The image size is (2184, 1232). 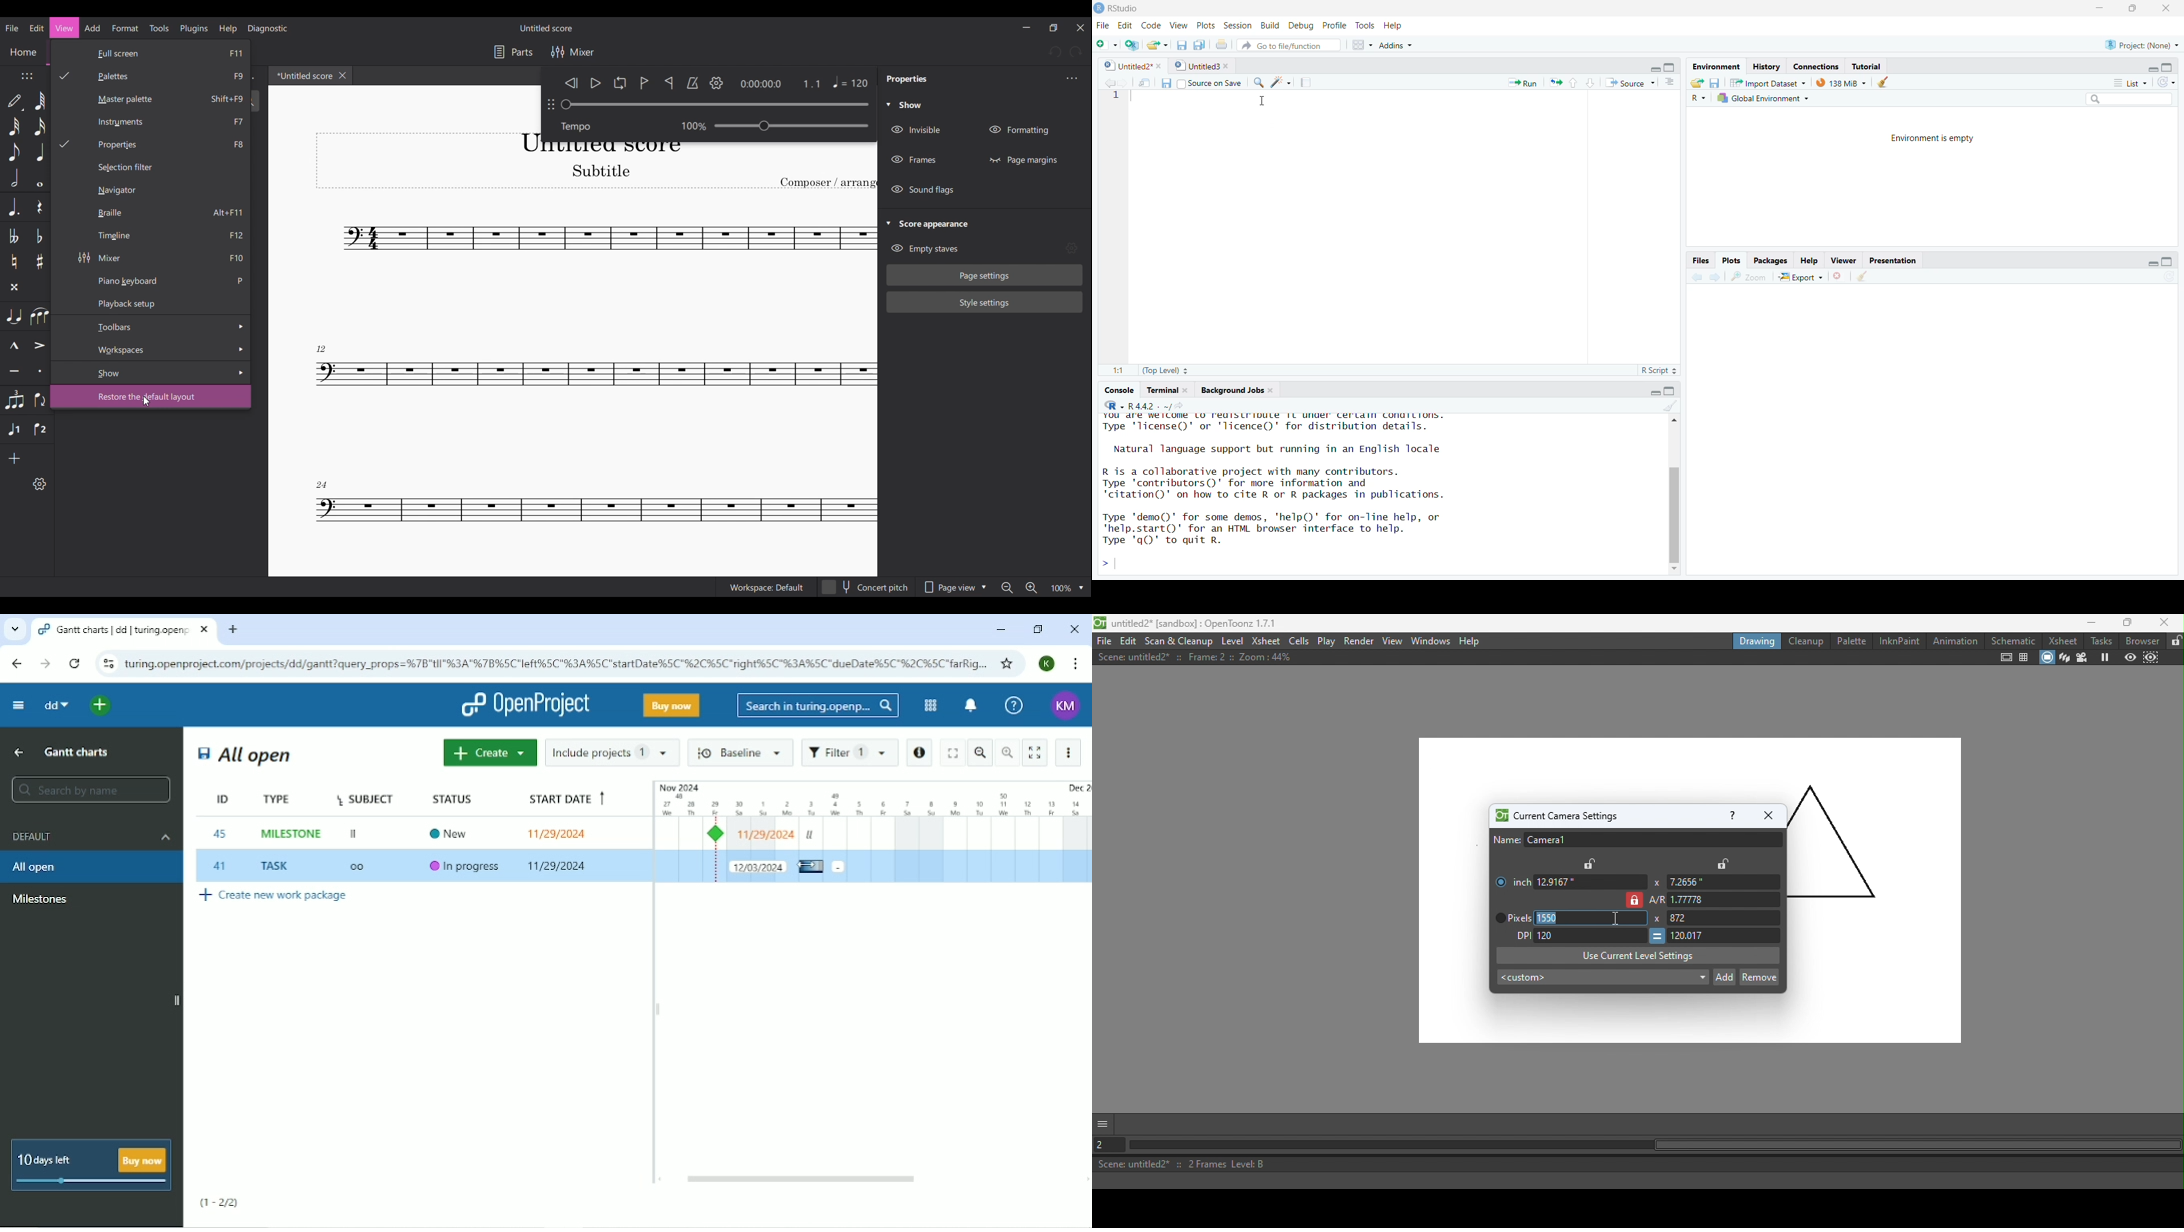 What do you see at coordinates (1698, 259) in the screenshot?
I see `Files` at bounding box center [1698, 259].